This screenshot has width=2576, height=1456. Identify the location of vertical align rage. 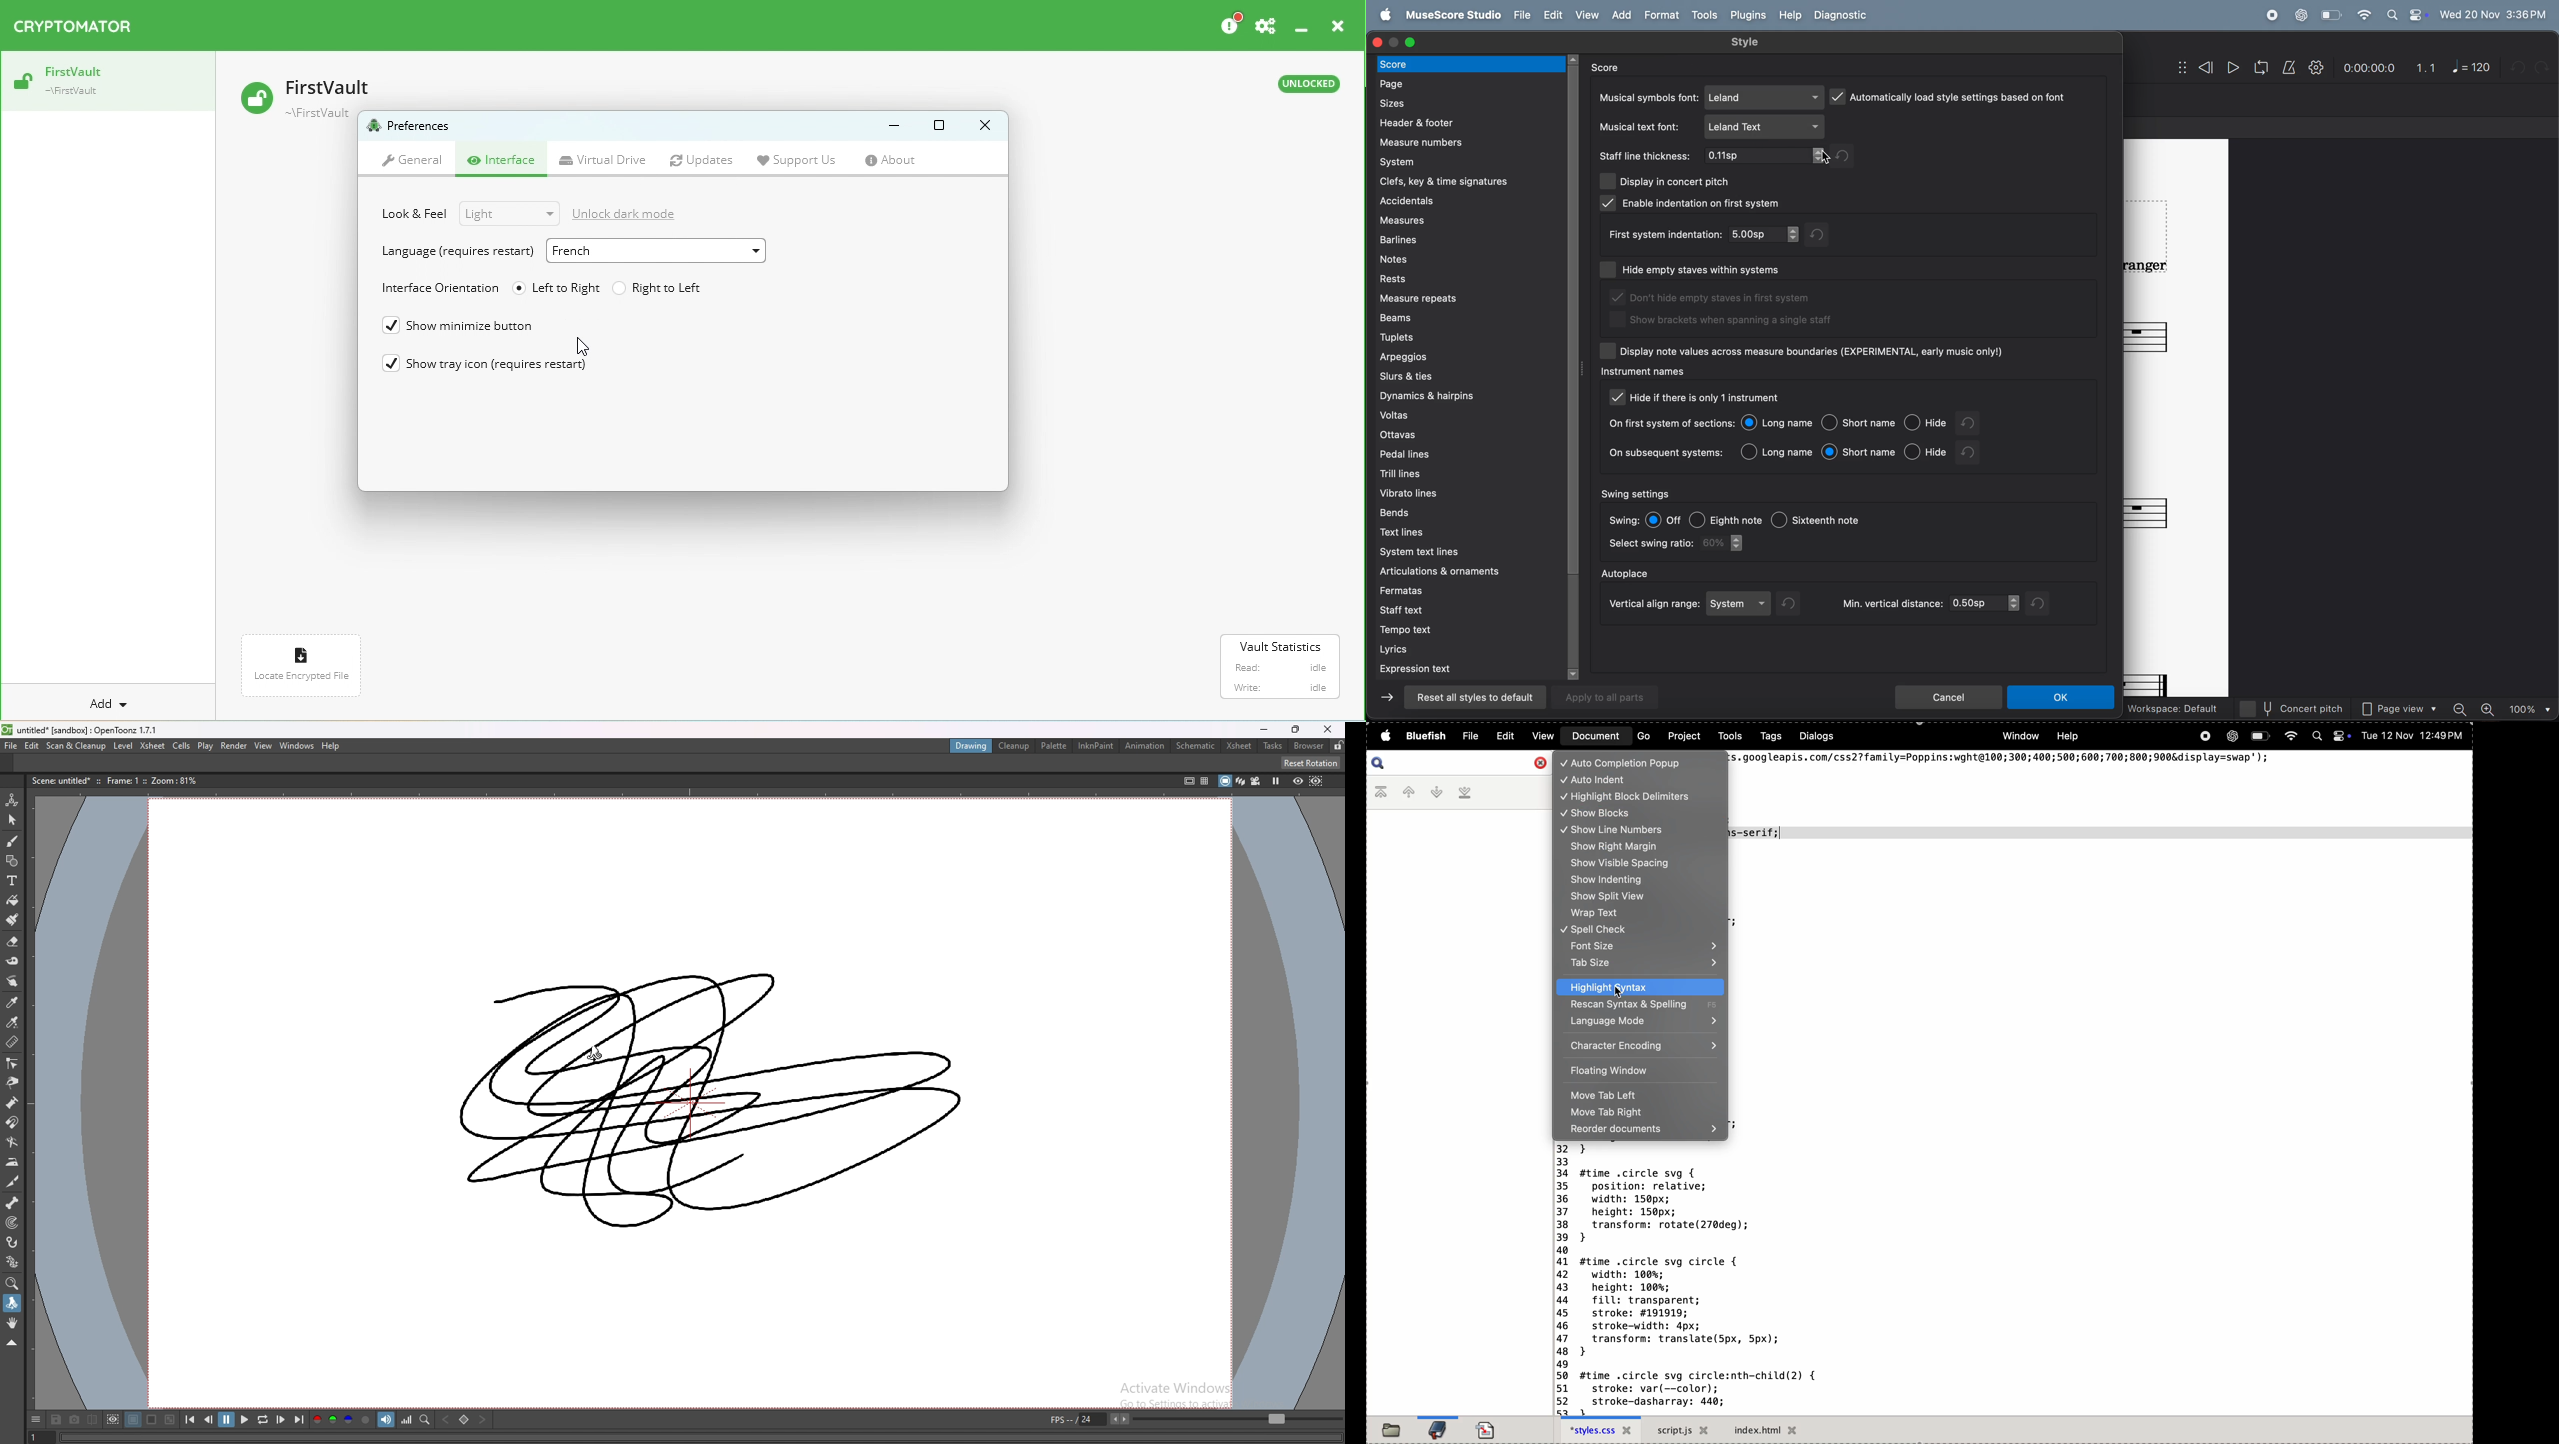
(1652, 605).